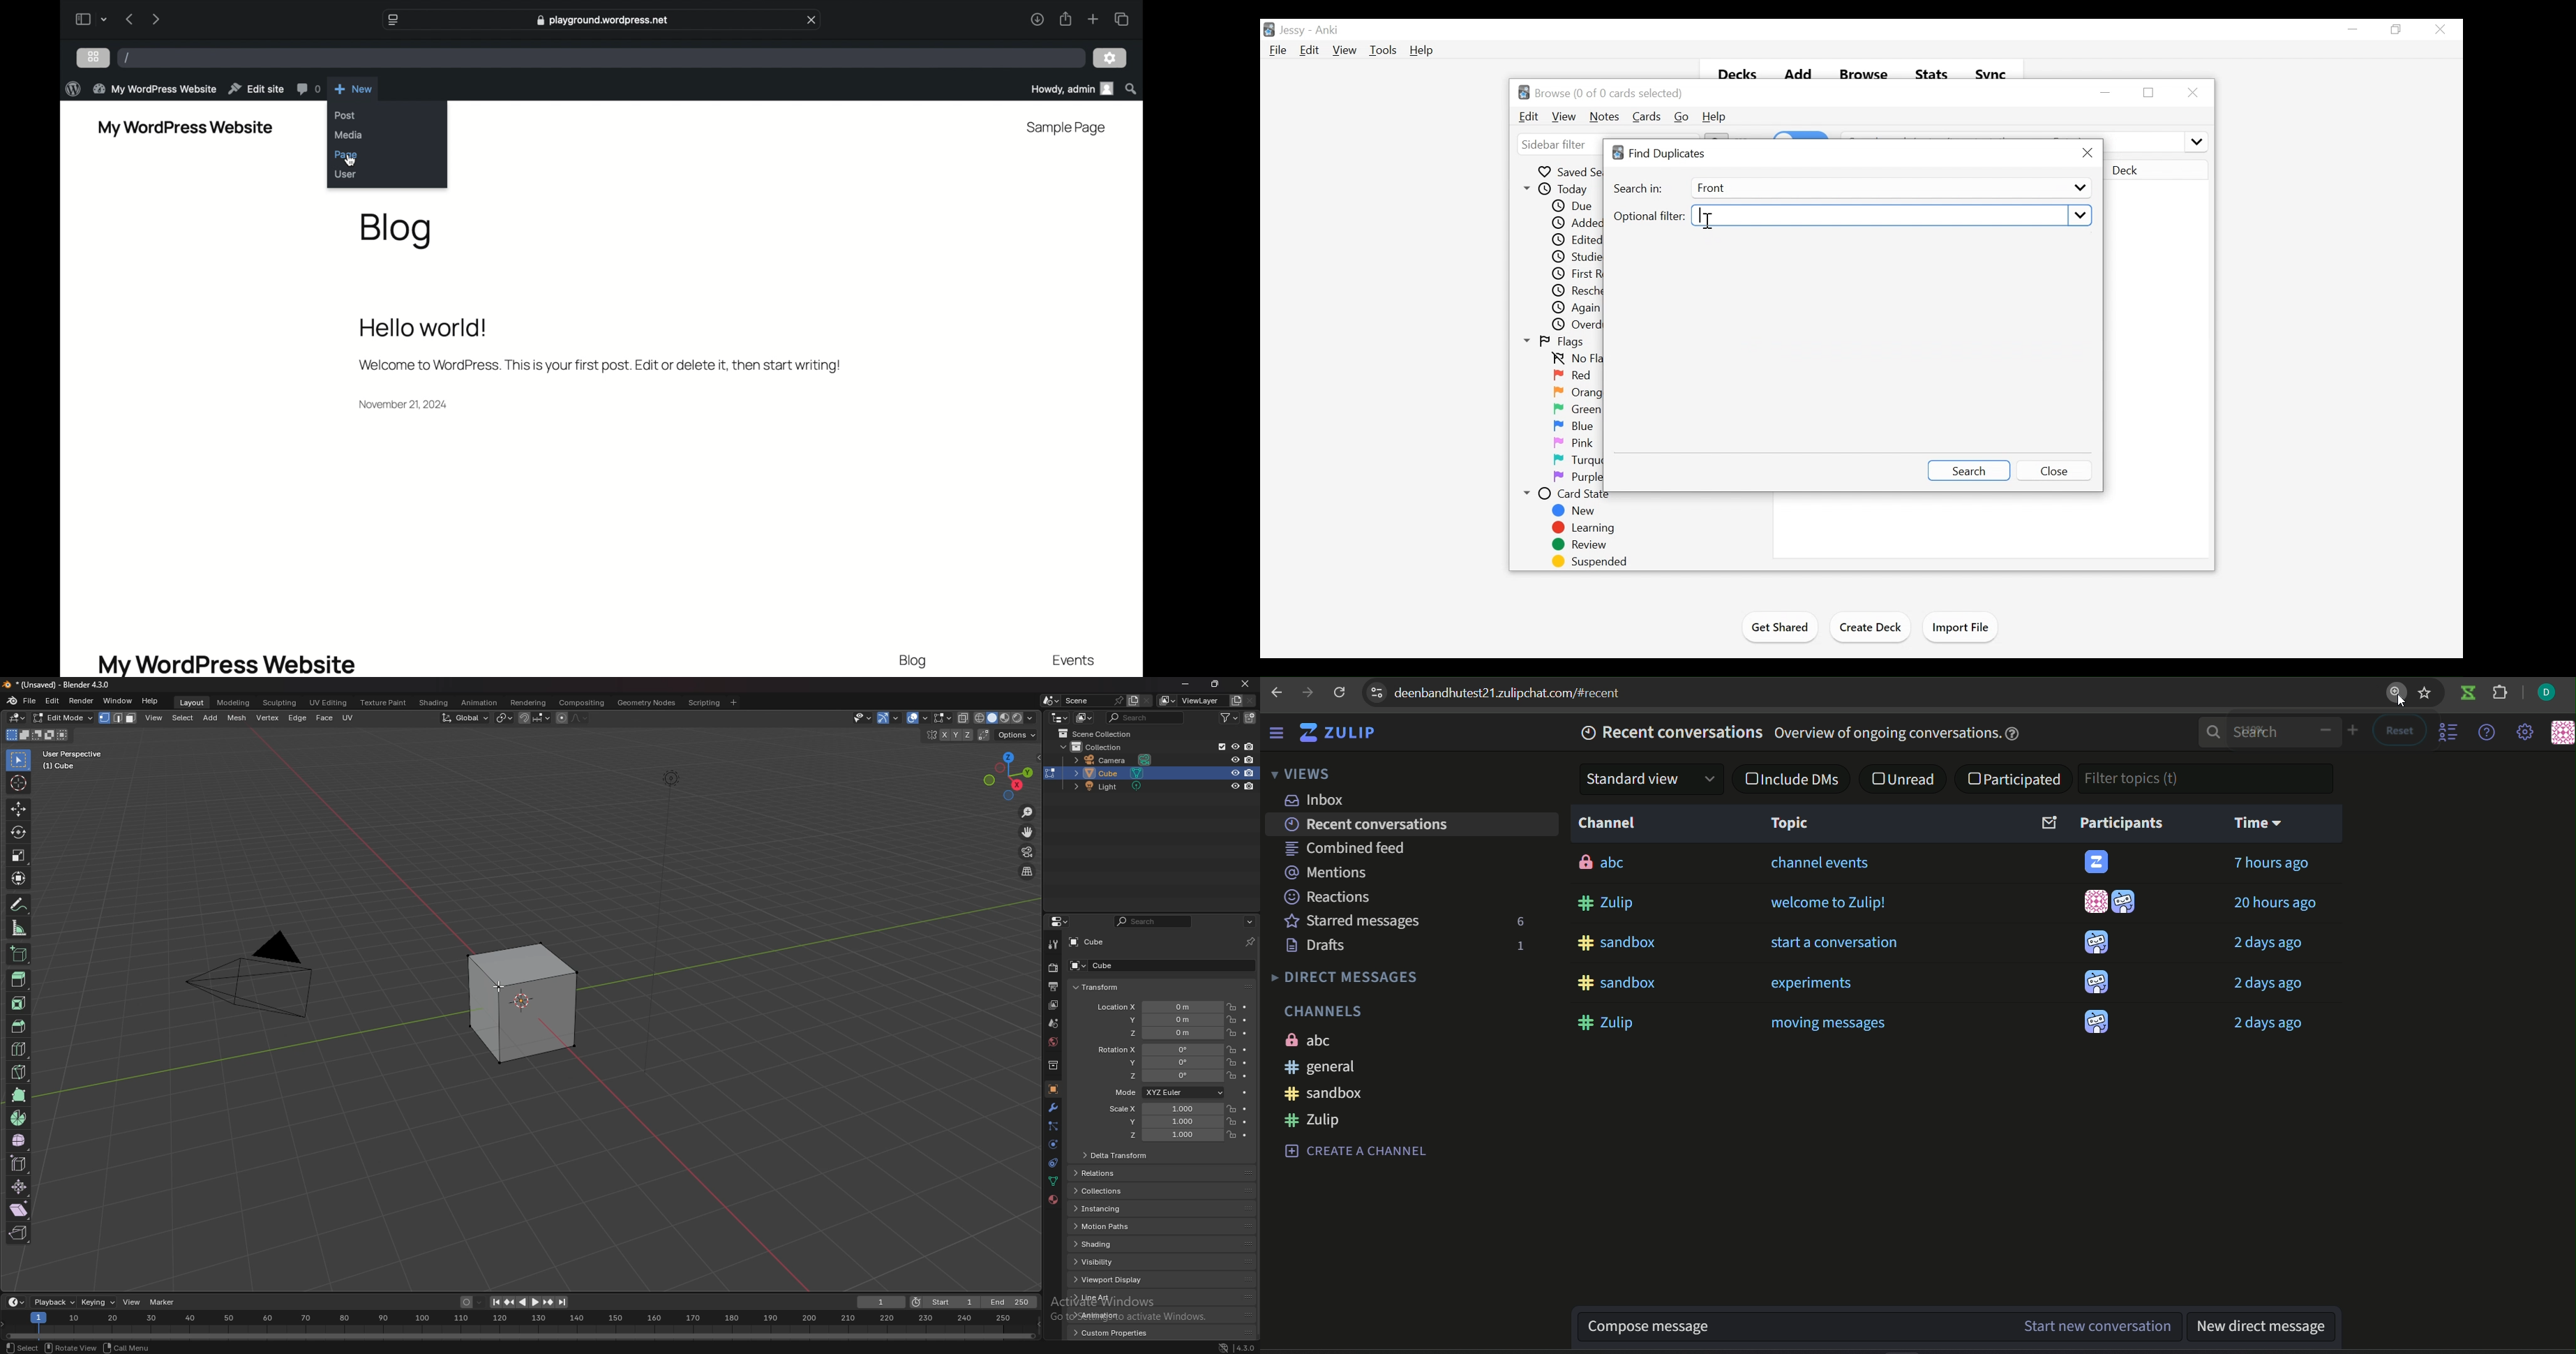  What do you see at coordinates (2395, 694) in the screenshot?
I see `zoom` at bounding box center [2395, 694].